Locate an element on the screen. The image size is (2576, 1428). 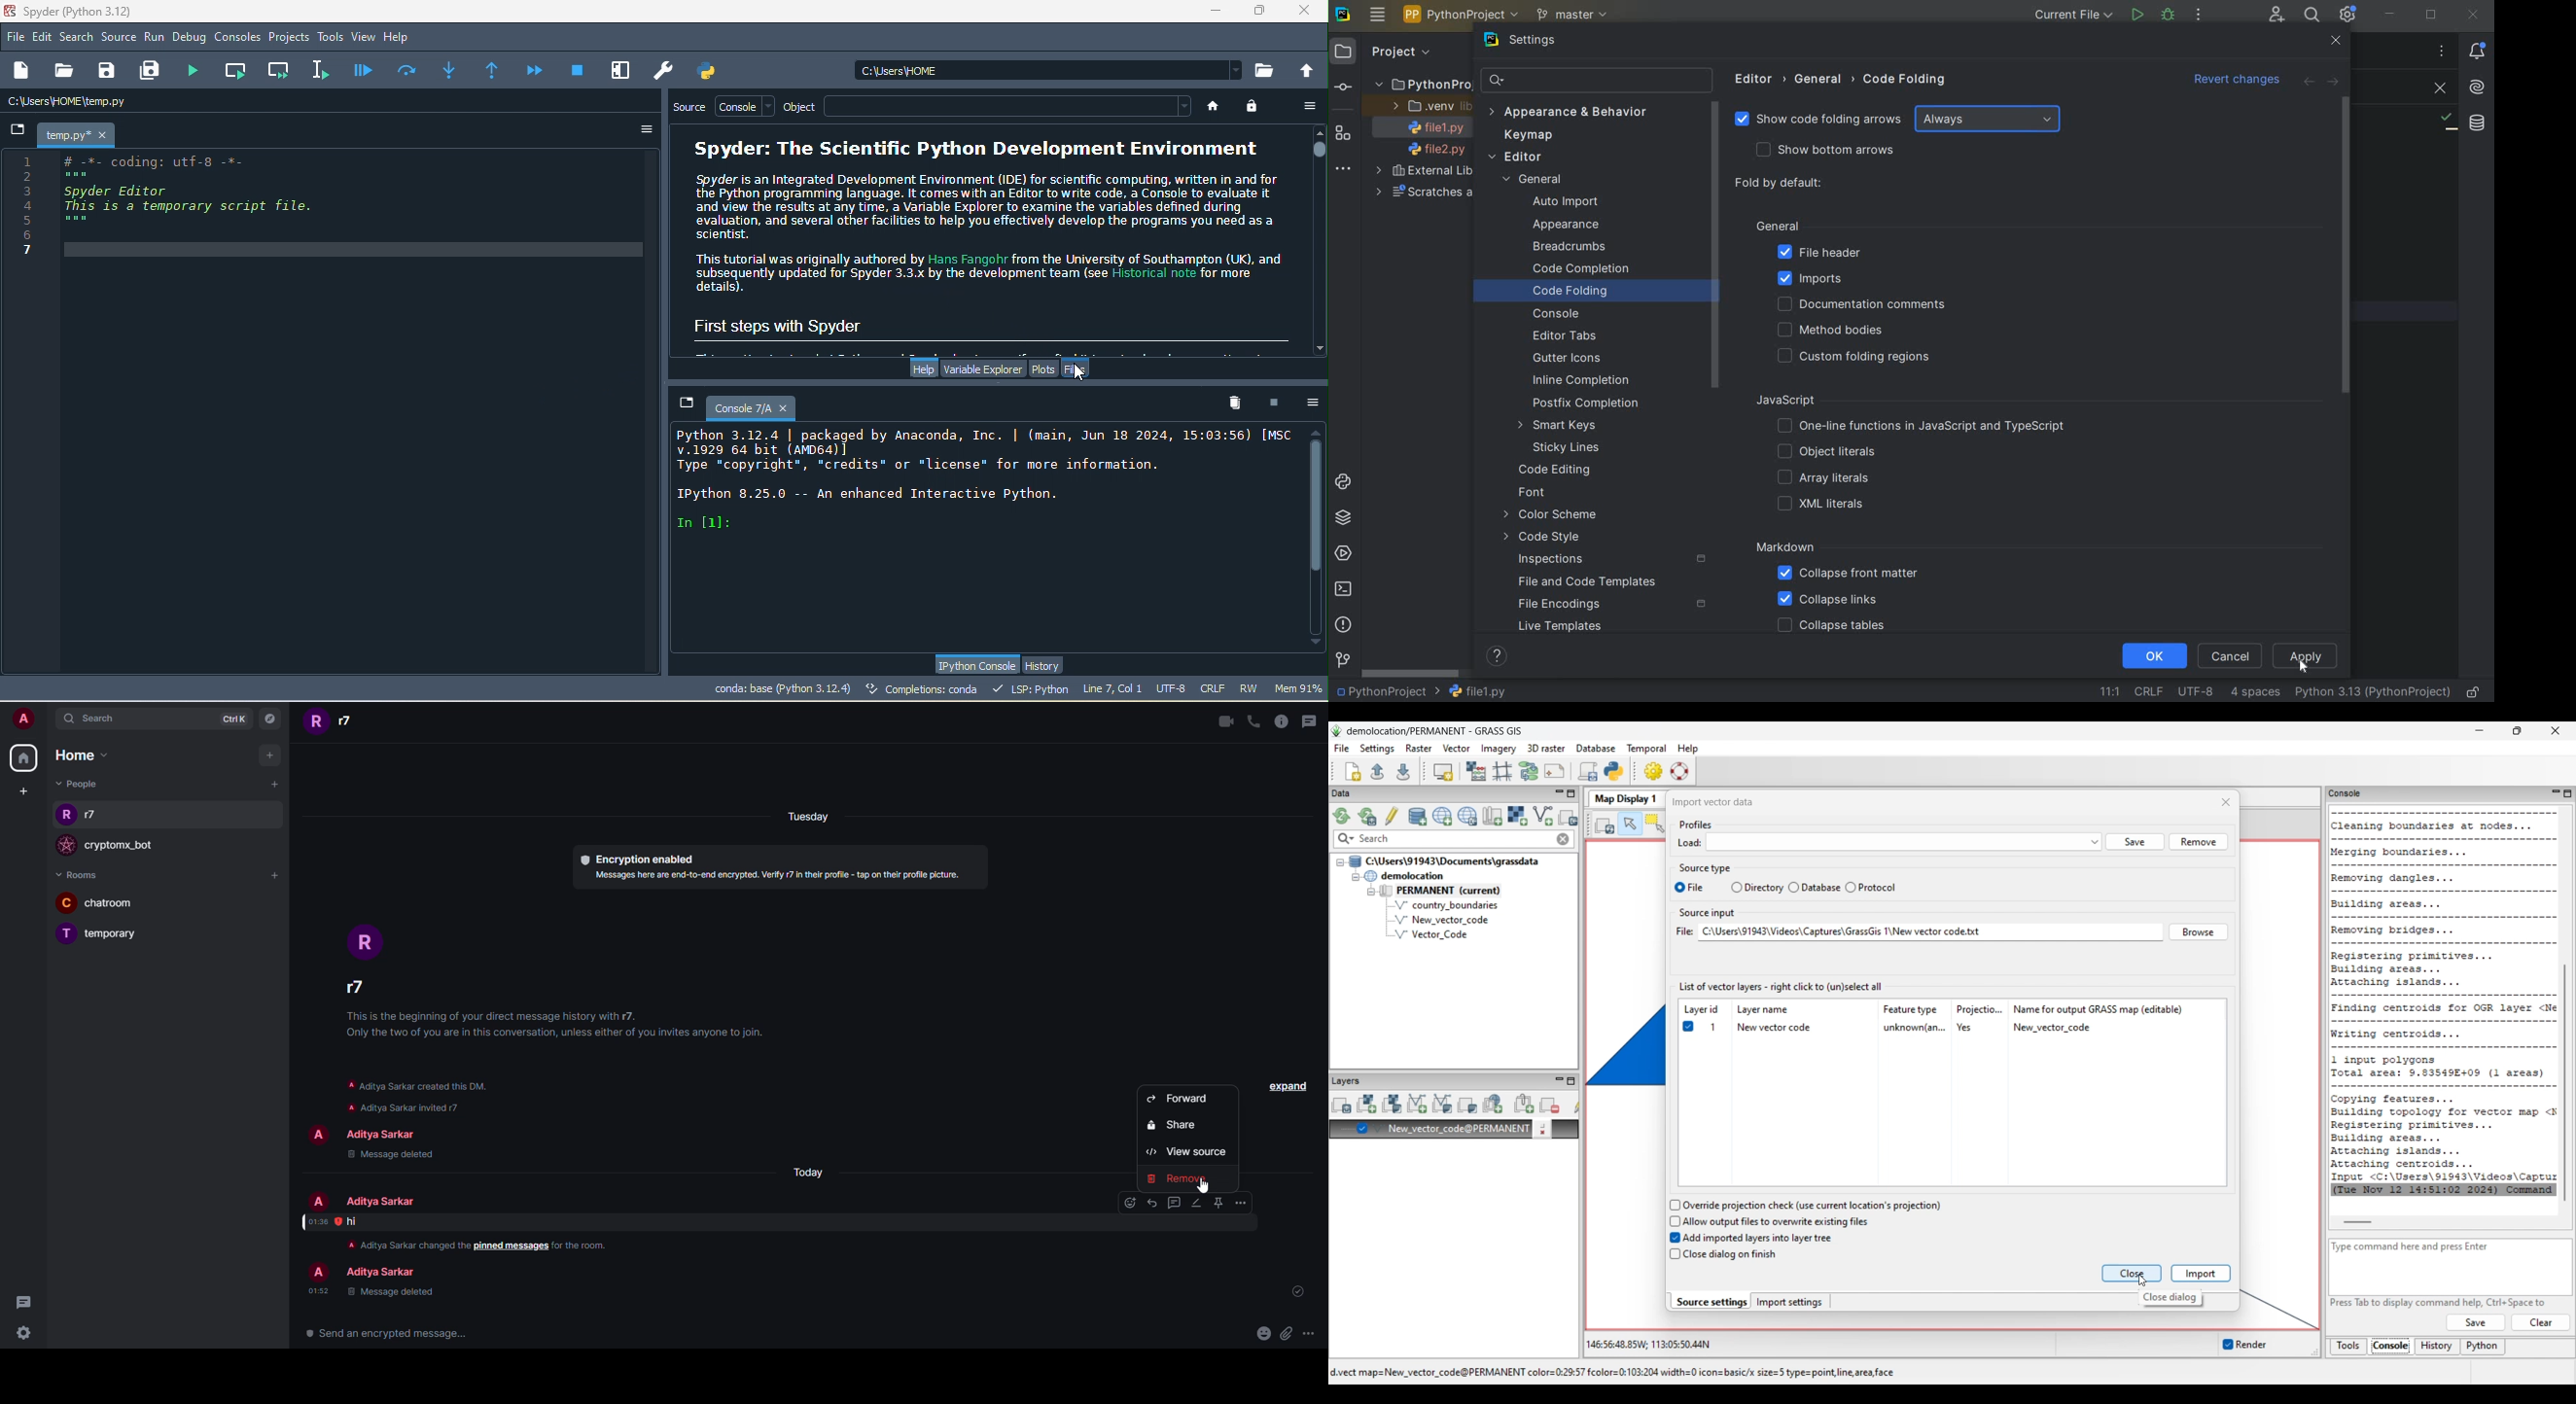
info is located at coordinates (779, 876).